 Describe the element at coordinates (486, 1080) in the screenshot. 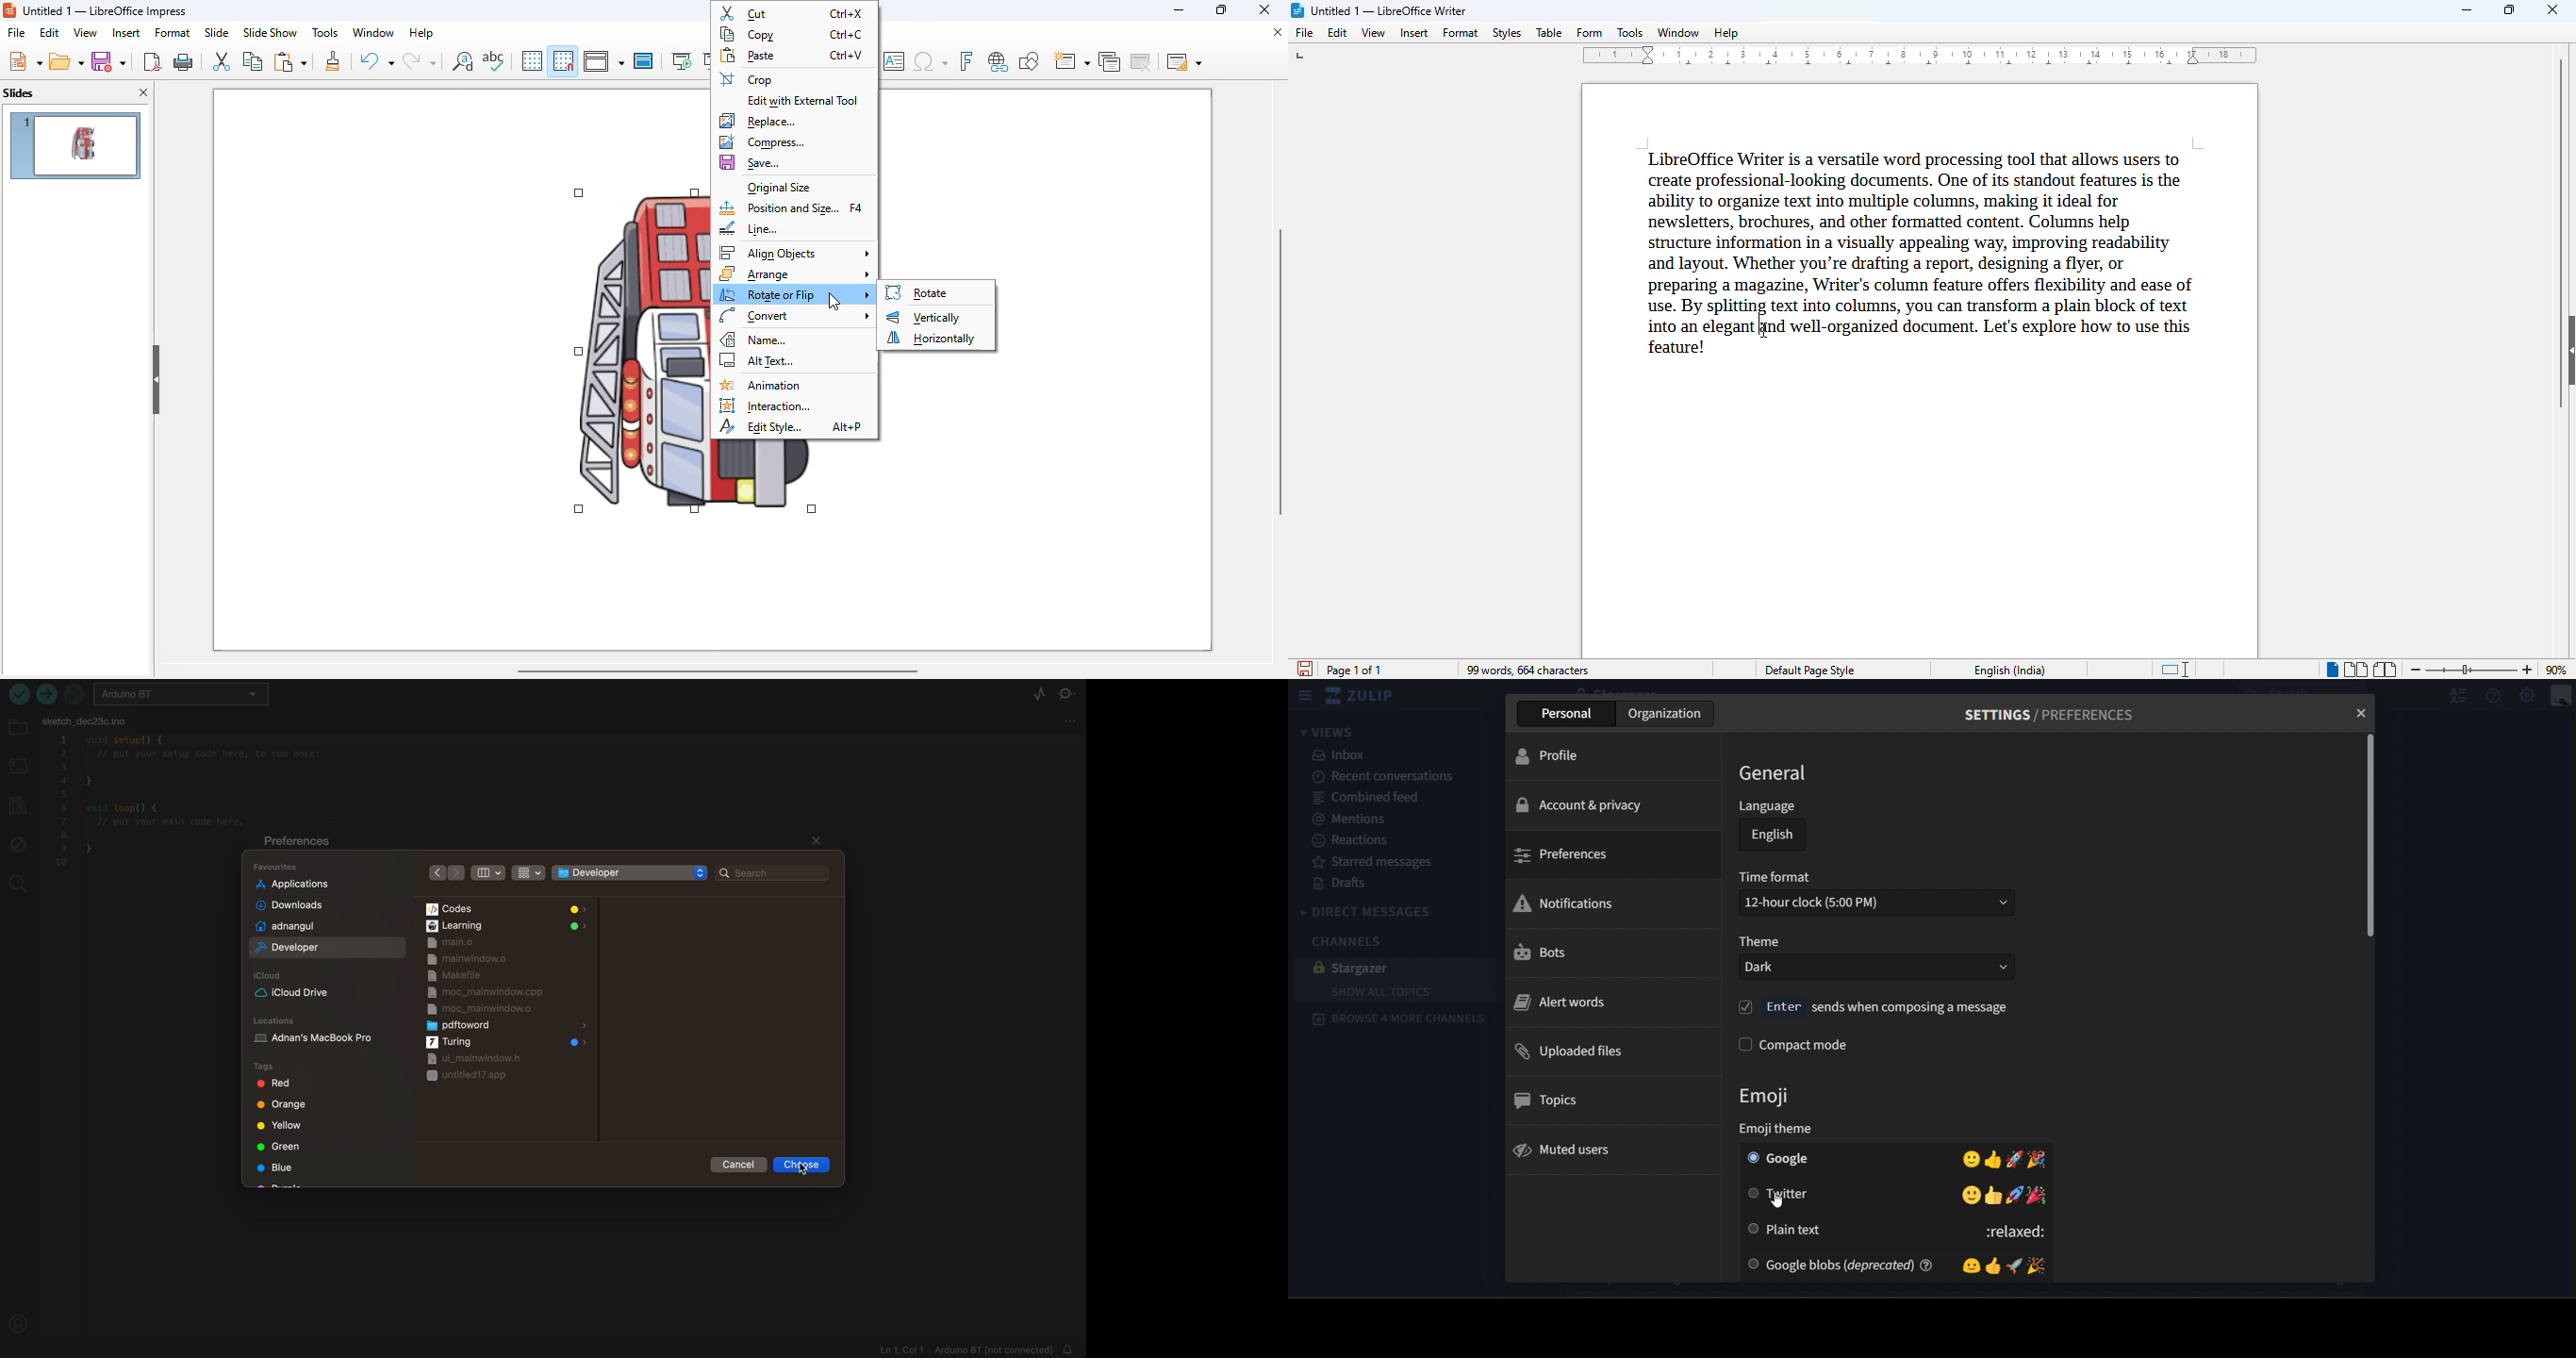

I see `untitled7` at that location.